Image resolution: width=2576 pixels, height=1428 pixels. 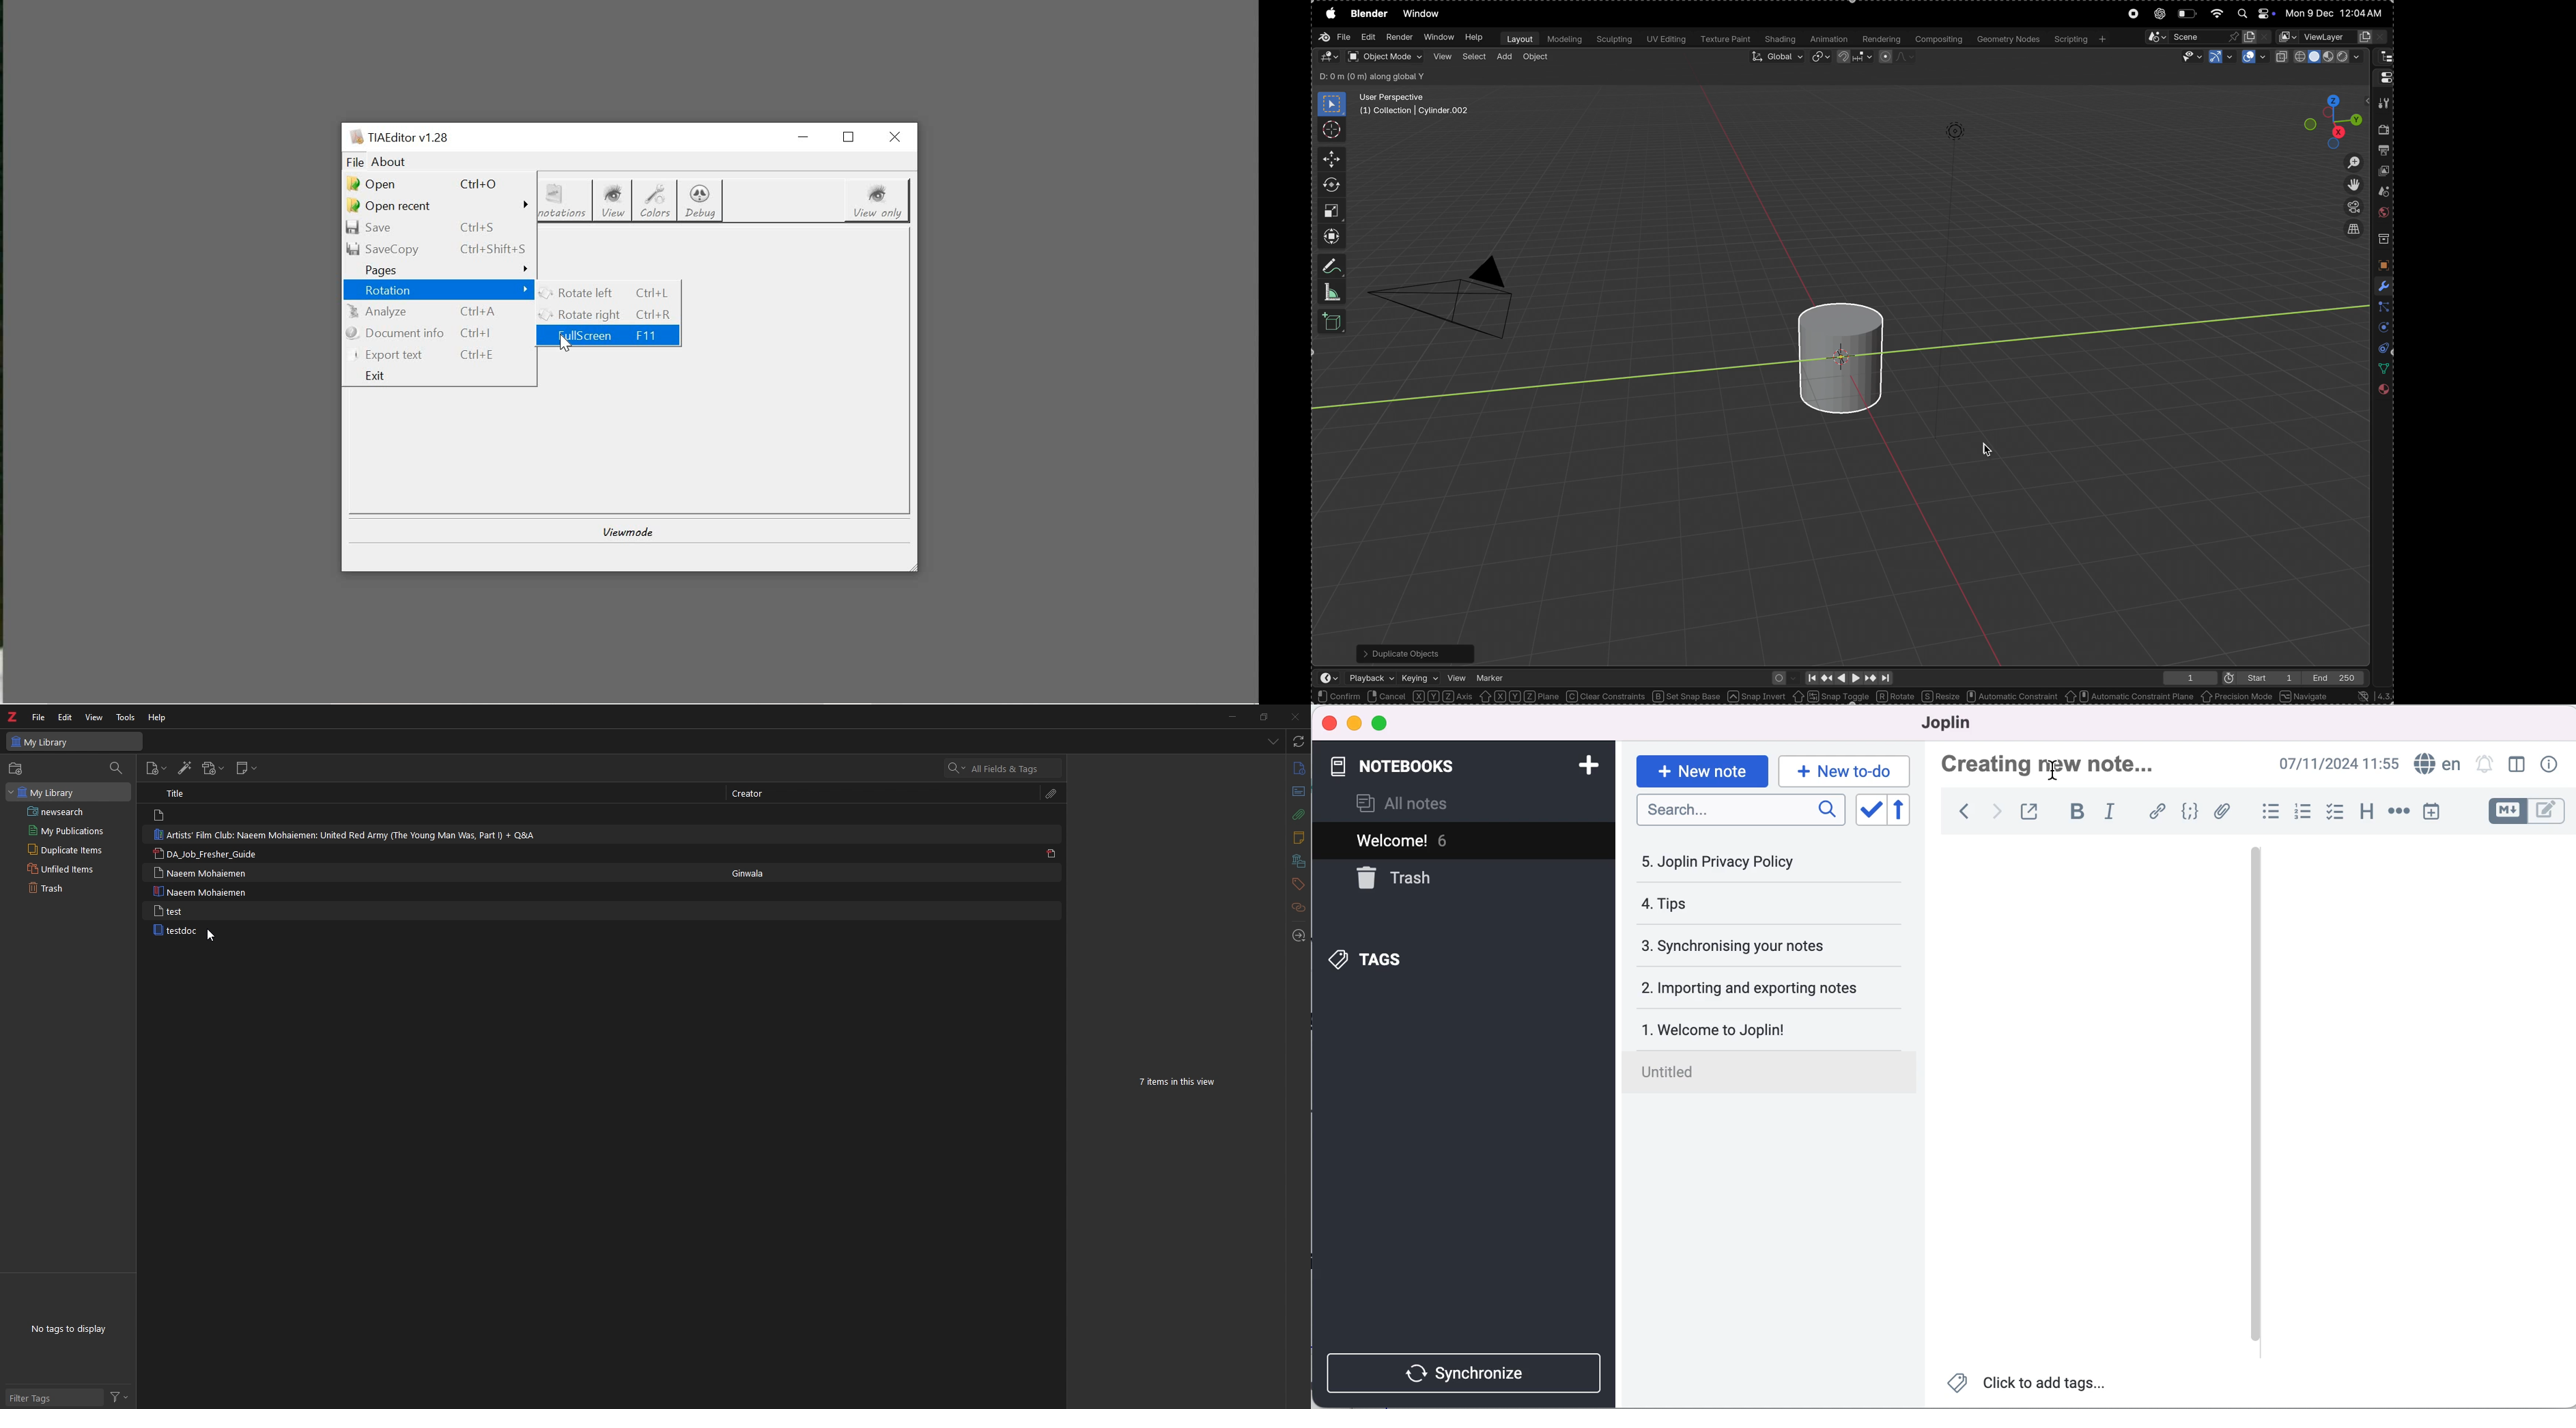 I want to click on auto keying, so click(x=1783, y=677).